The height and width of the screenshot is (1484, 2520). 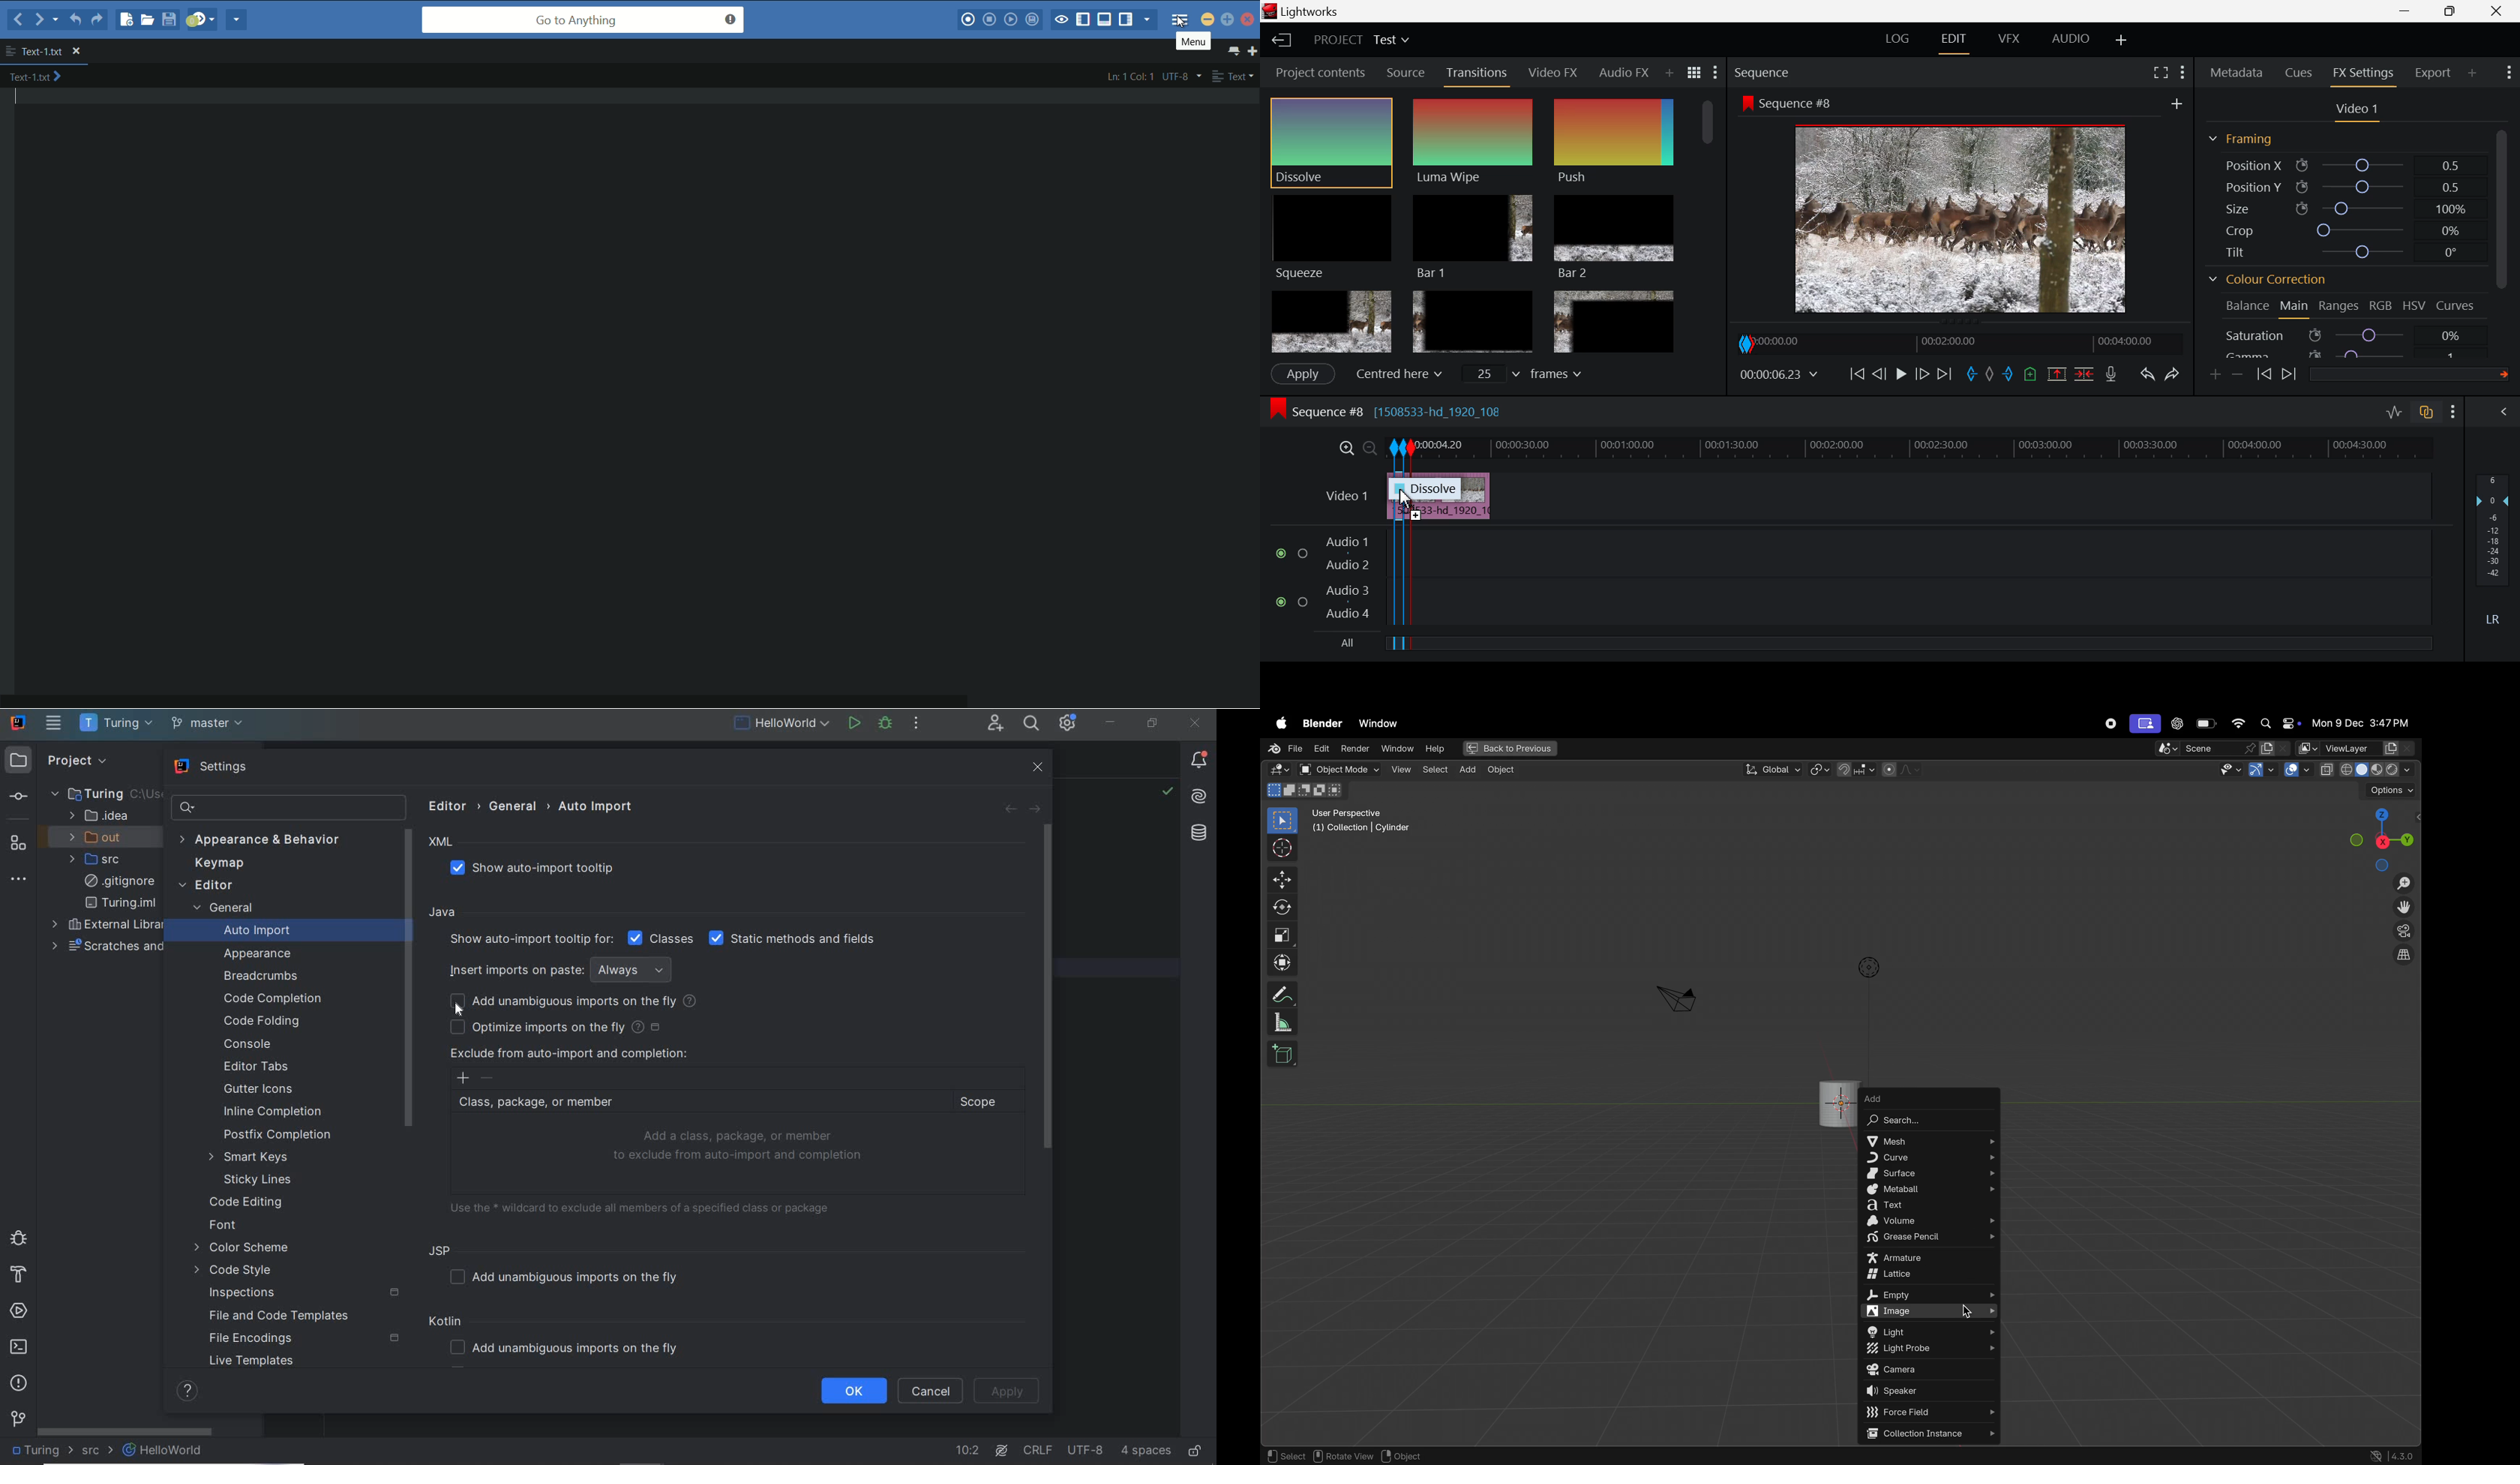 What do you see at coordinates (2347, 187) in the screenshot?
I see `Position Y` at bounding box center [2347, 187].